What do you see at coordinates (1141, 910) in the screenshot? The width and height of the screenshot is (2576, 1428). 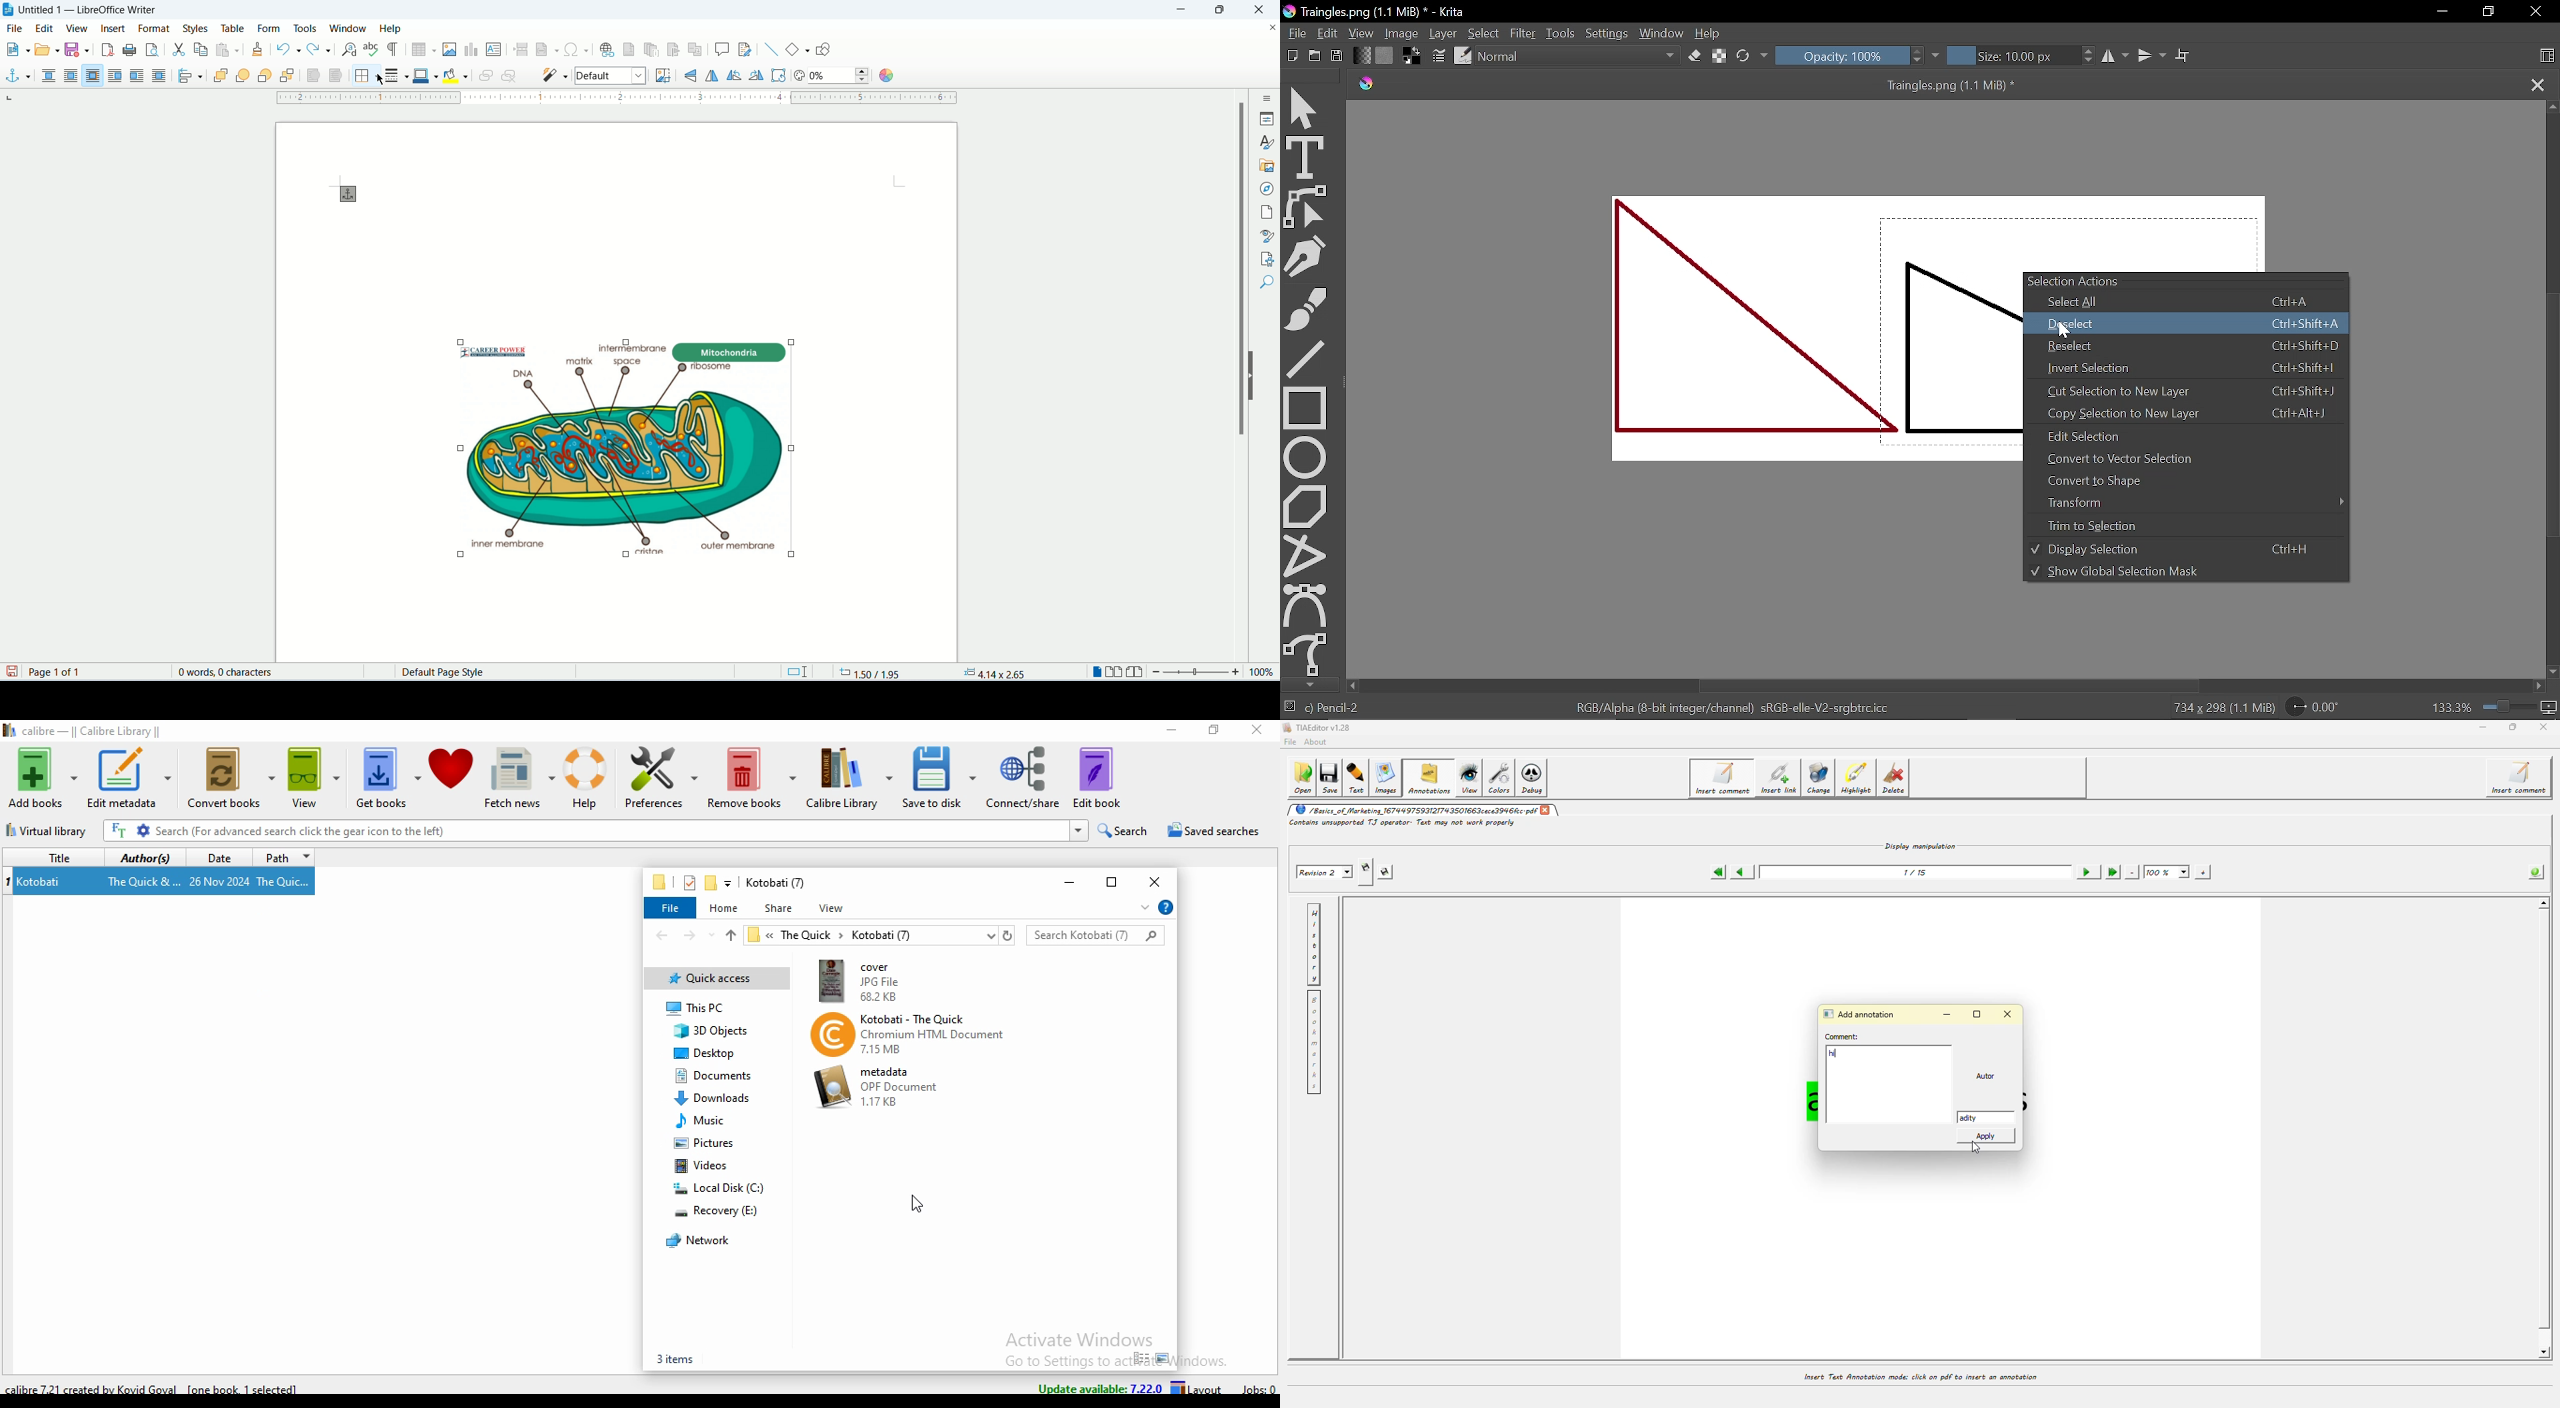 I see `expand` at bounding box center [1141, 910].